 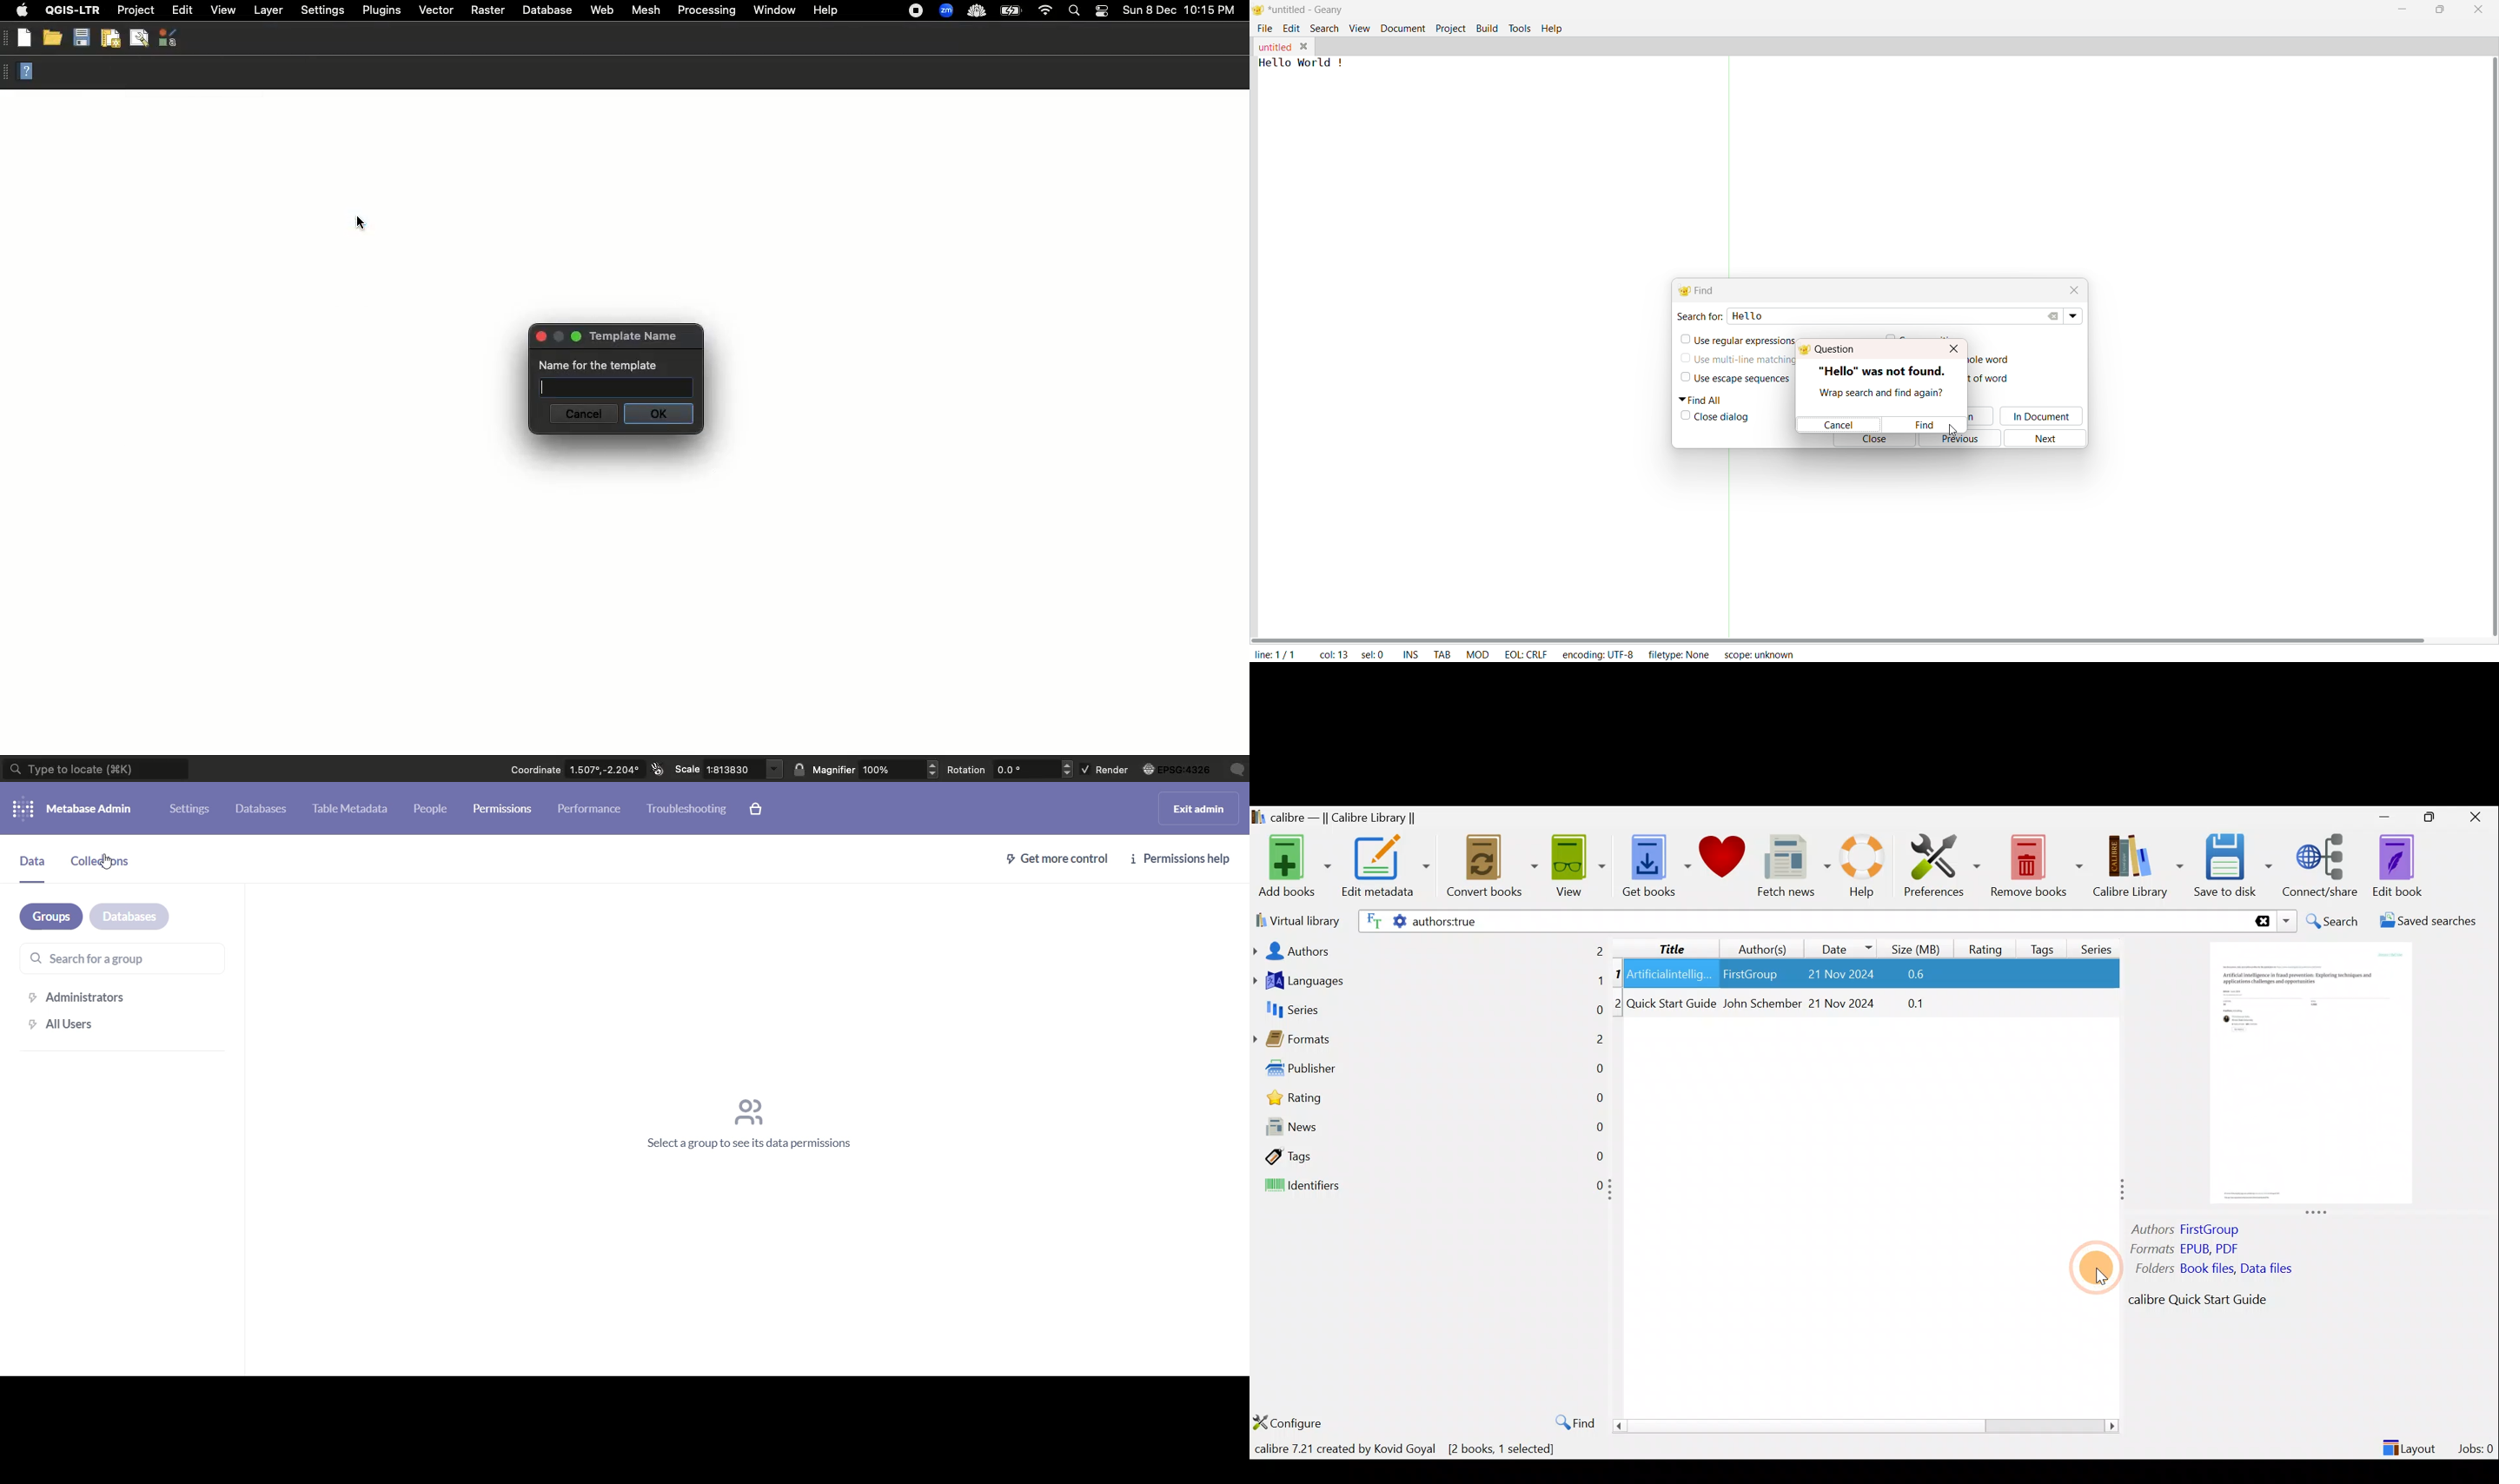 I want to click on Preview, so click(x=2307, y=1076).